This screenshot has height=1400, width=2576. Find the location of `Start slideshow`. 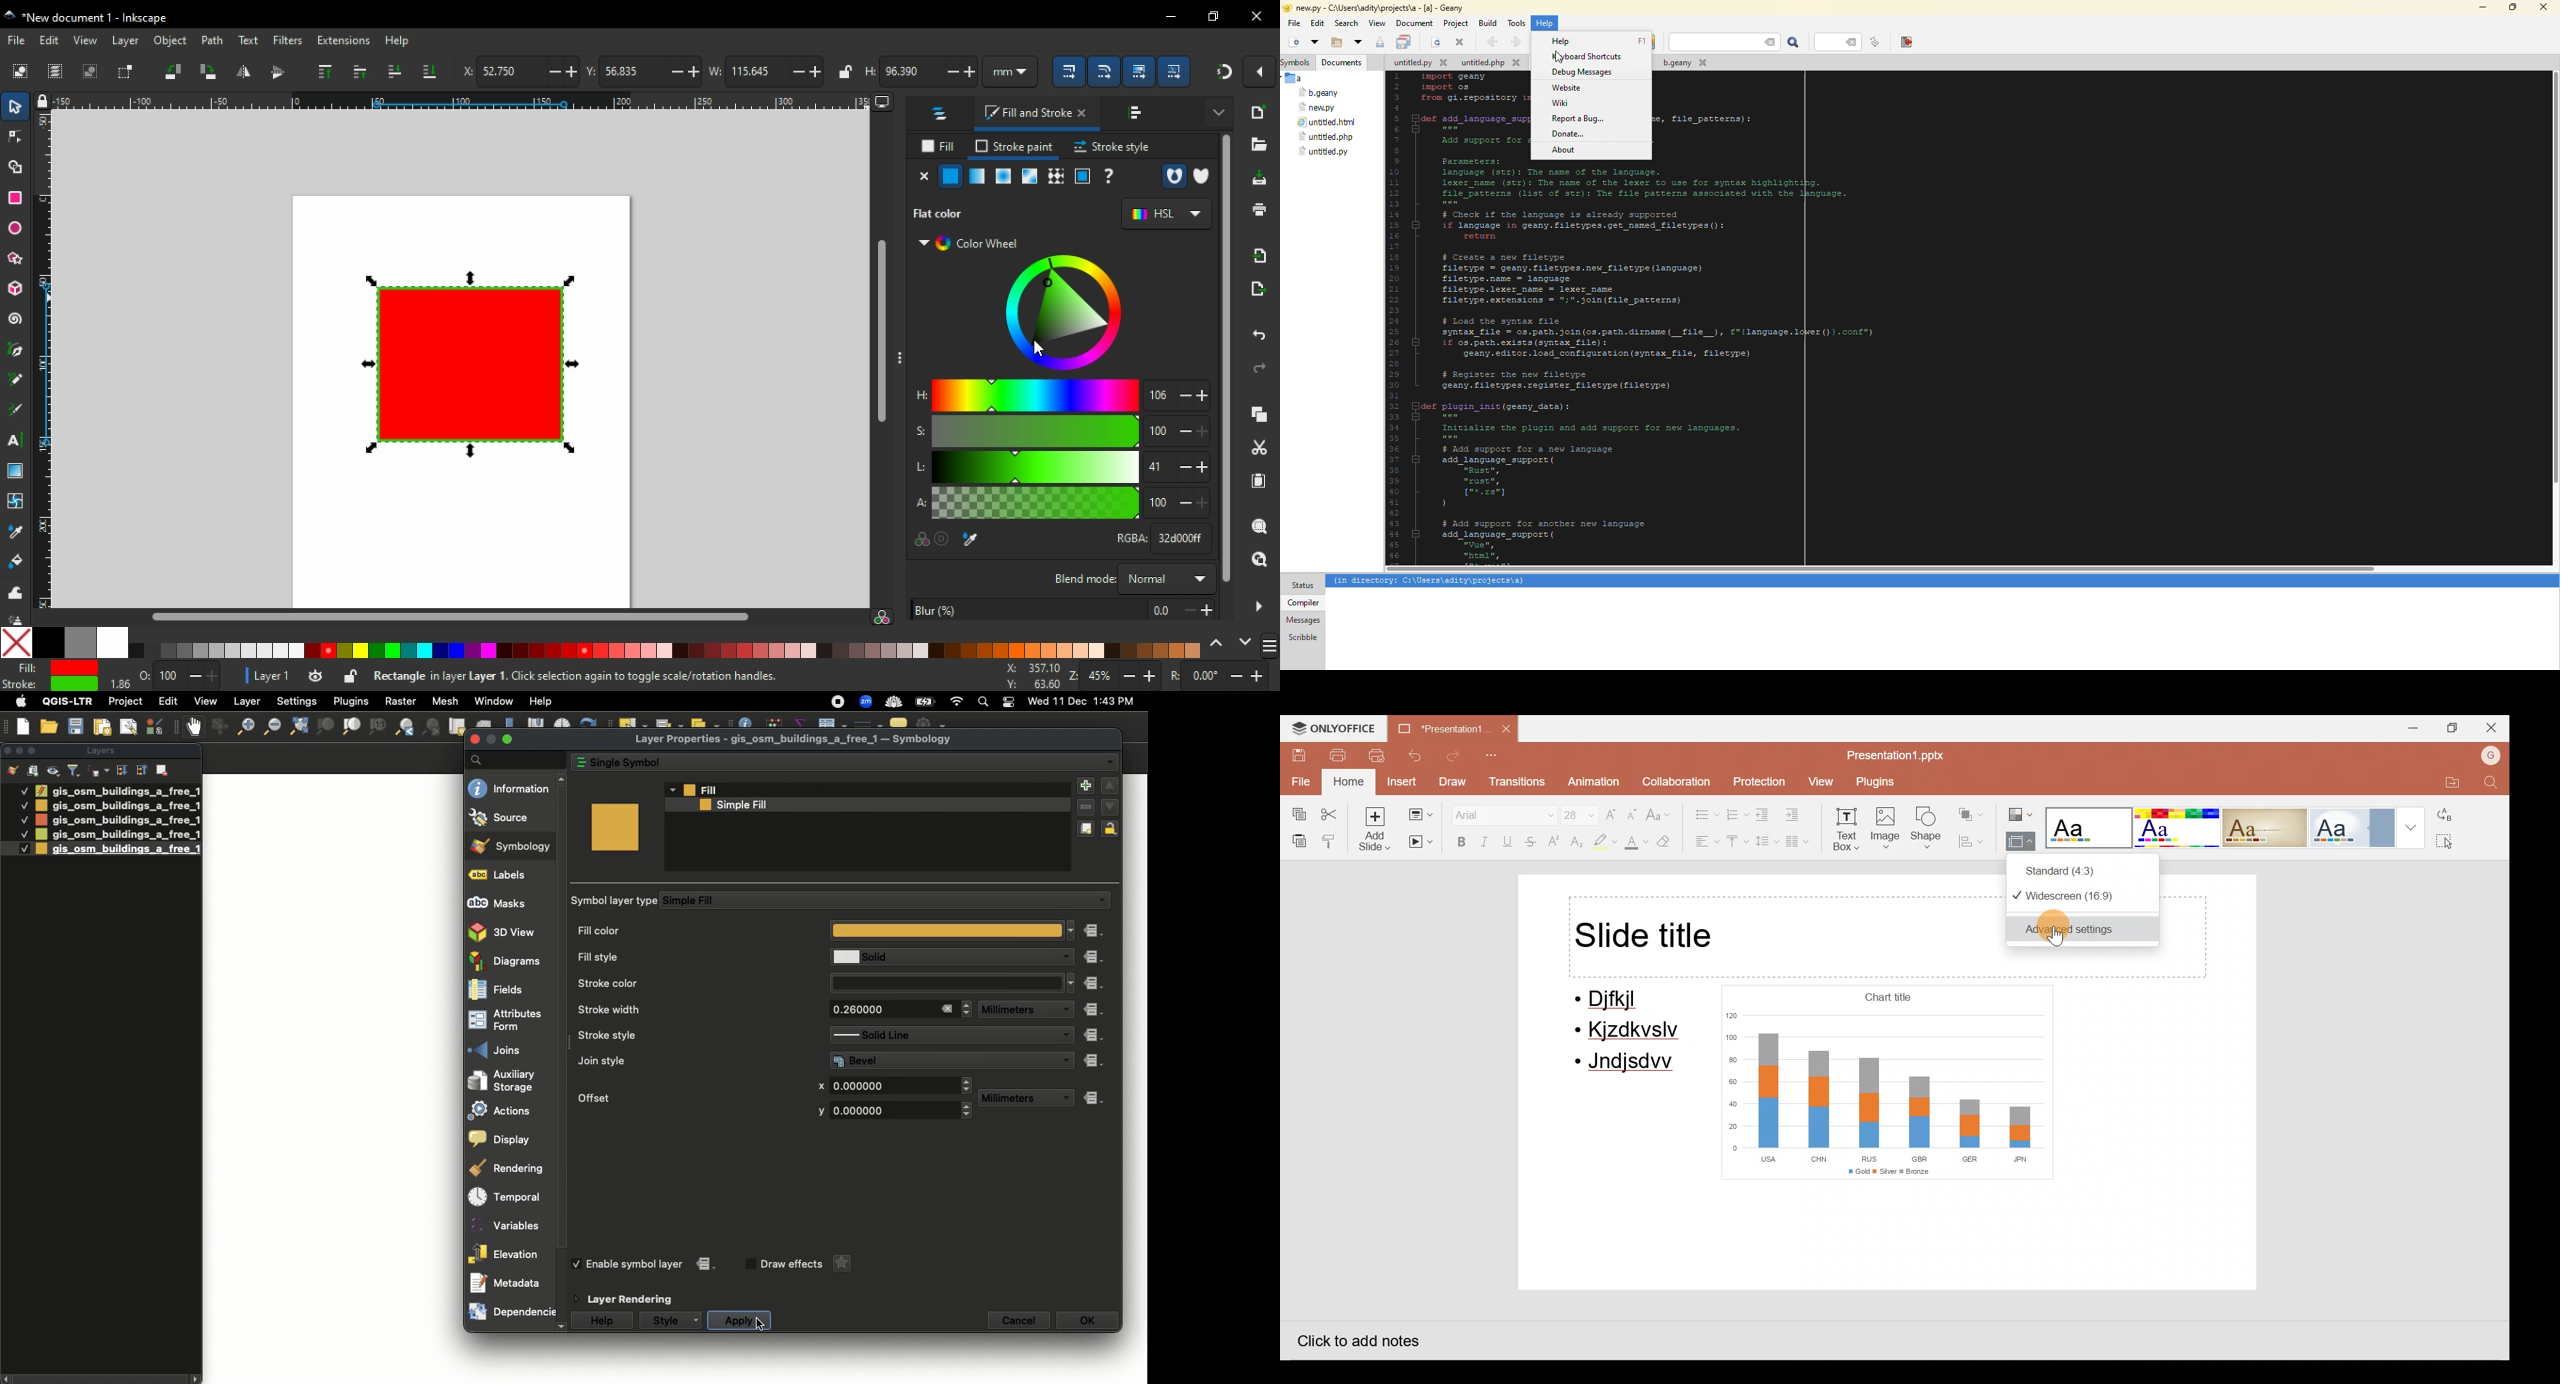

Start slideshow is located at coordinates (1421, 843).